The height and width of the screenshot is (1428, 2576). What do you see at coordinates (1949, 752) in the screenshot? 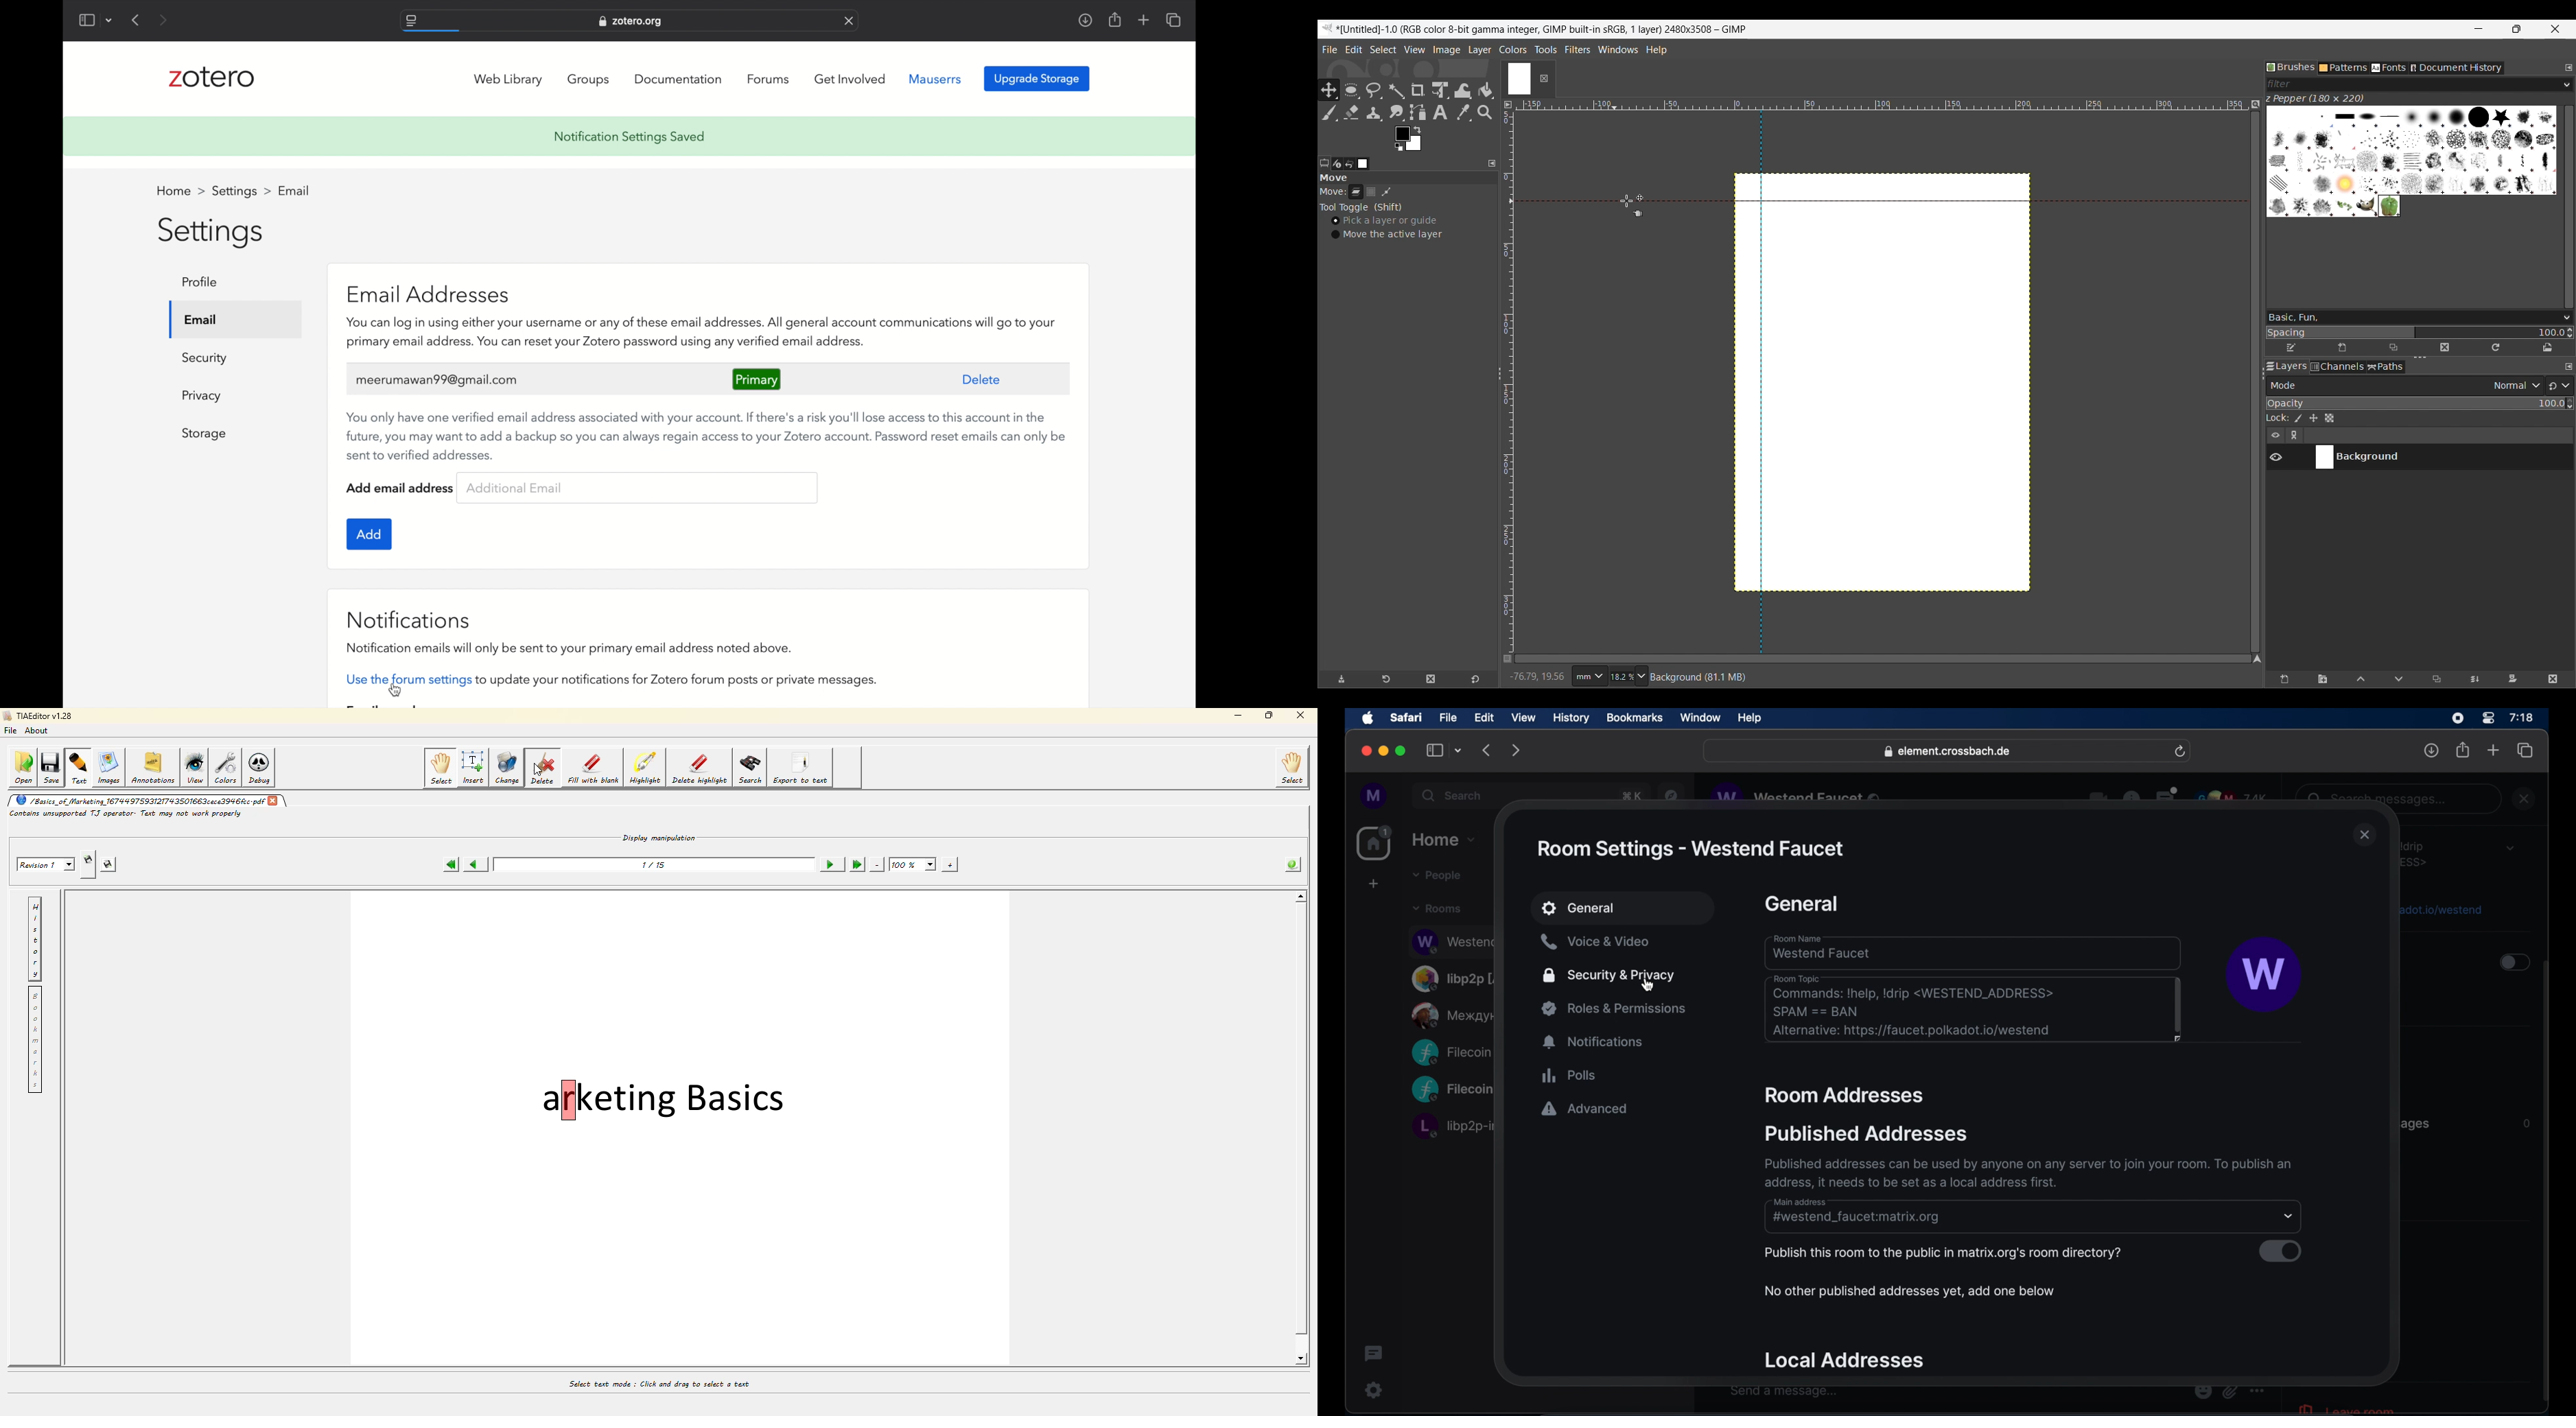
I see `web address` at bounding box center [1949, 752].